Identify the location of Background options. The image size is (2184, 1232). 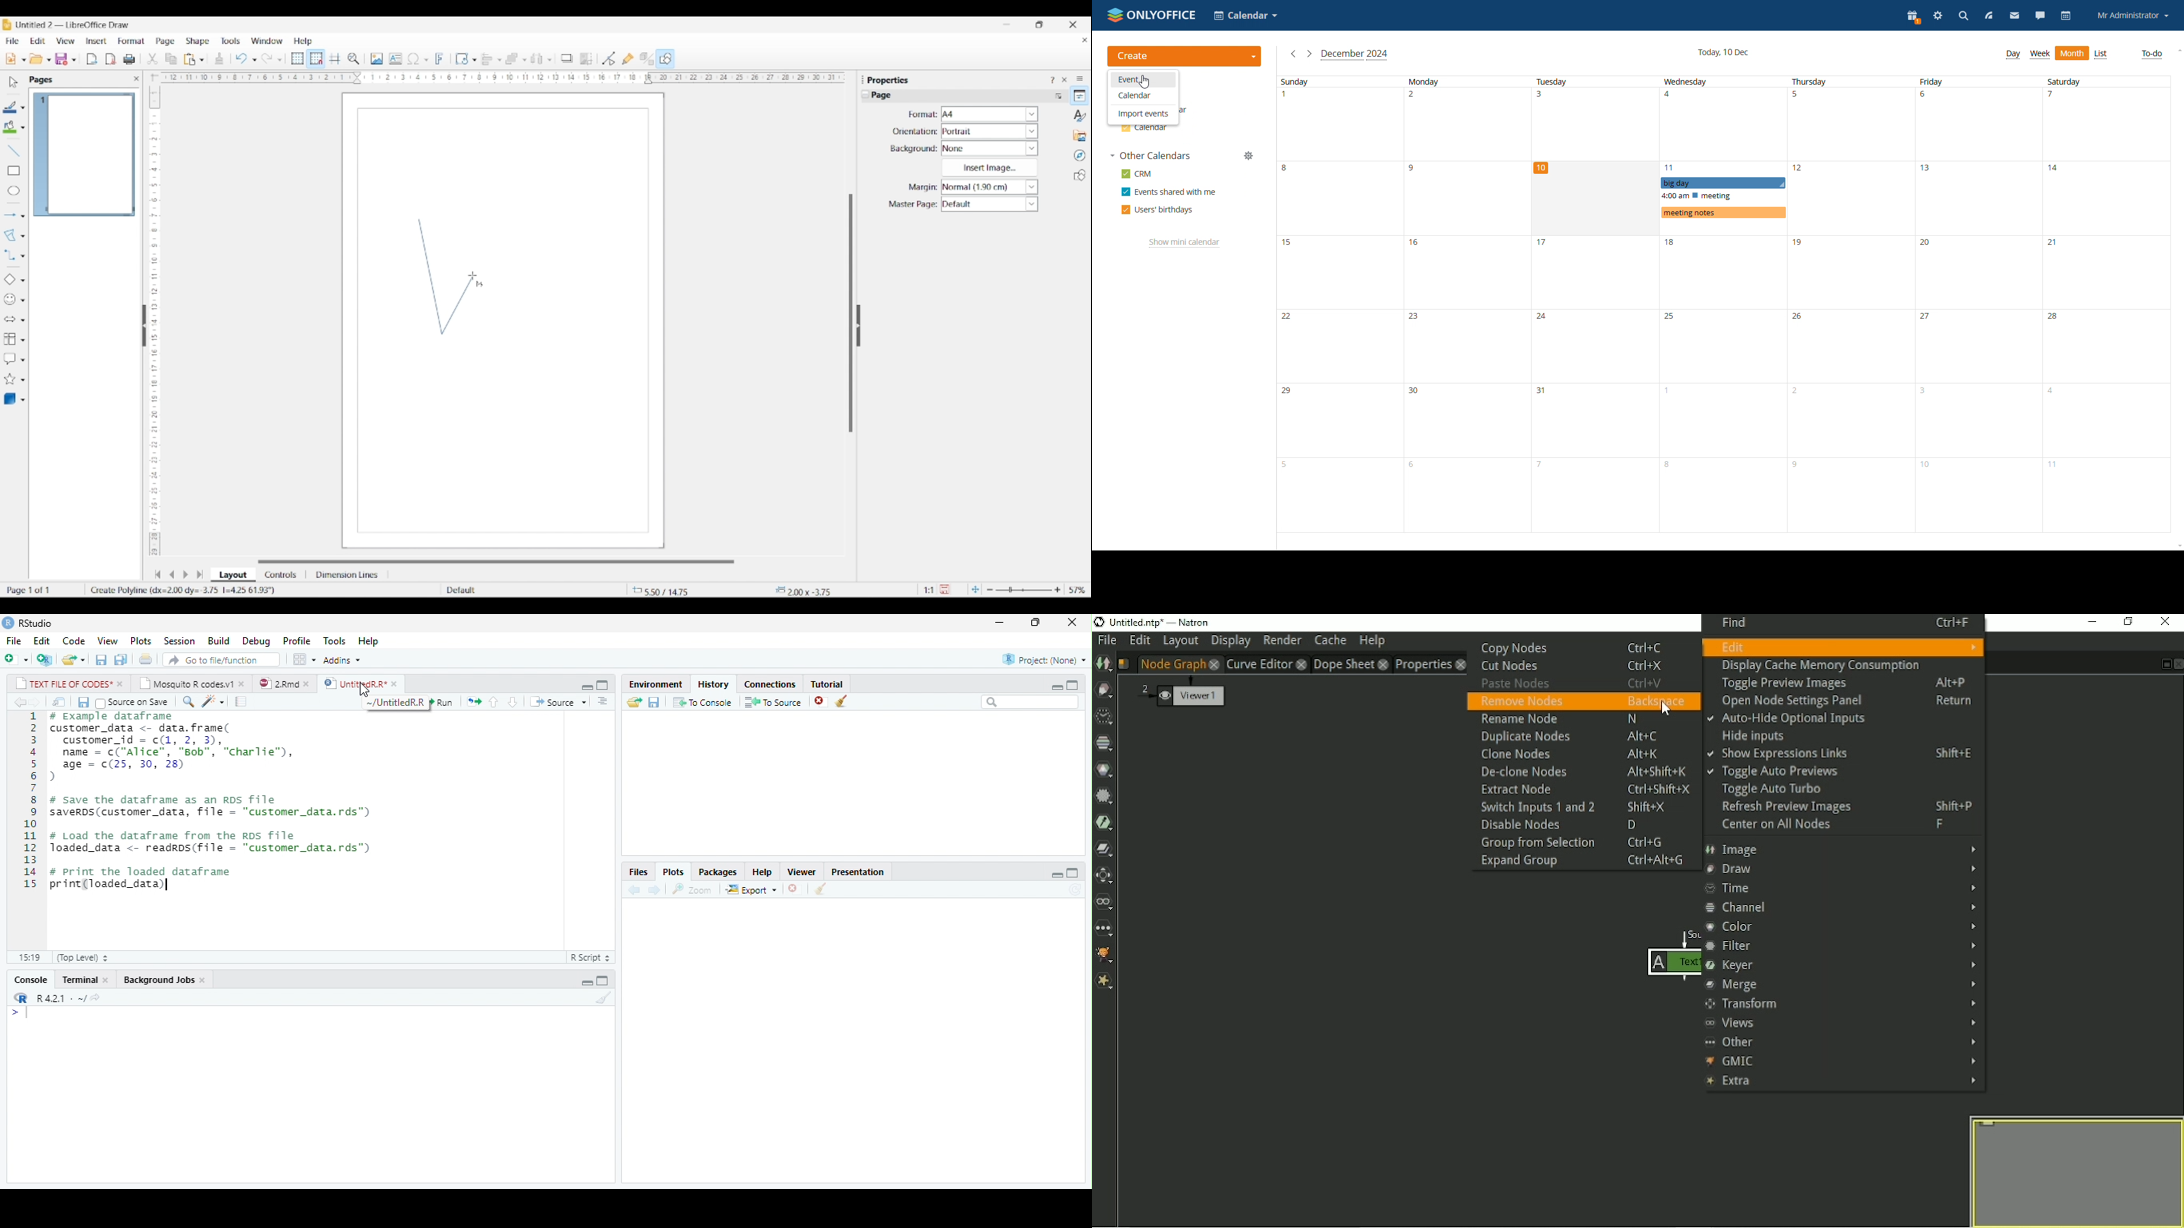
(990, 148).